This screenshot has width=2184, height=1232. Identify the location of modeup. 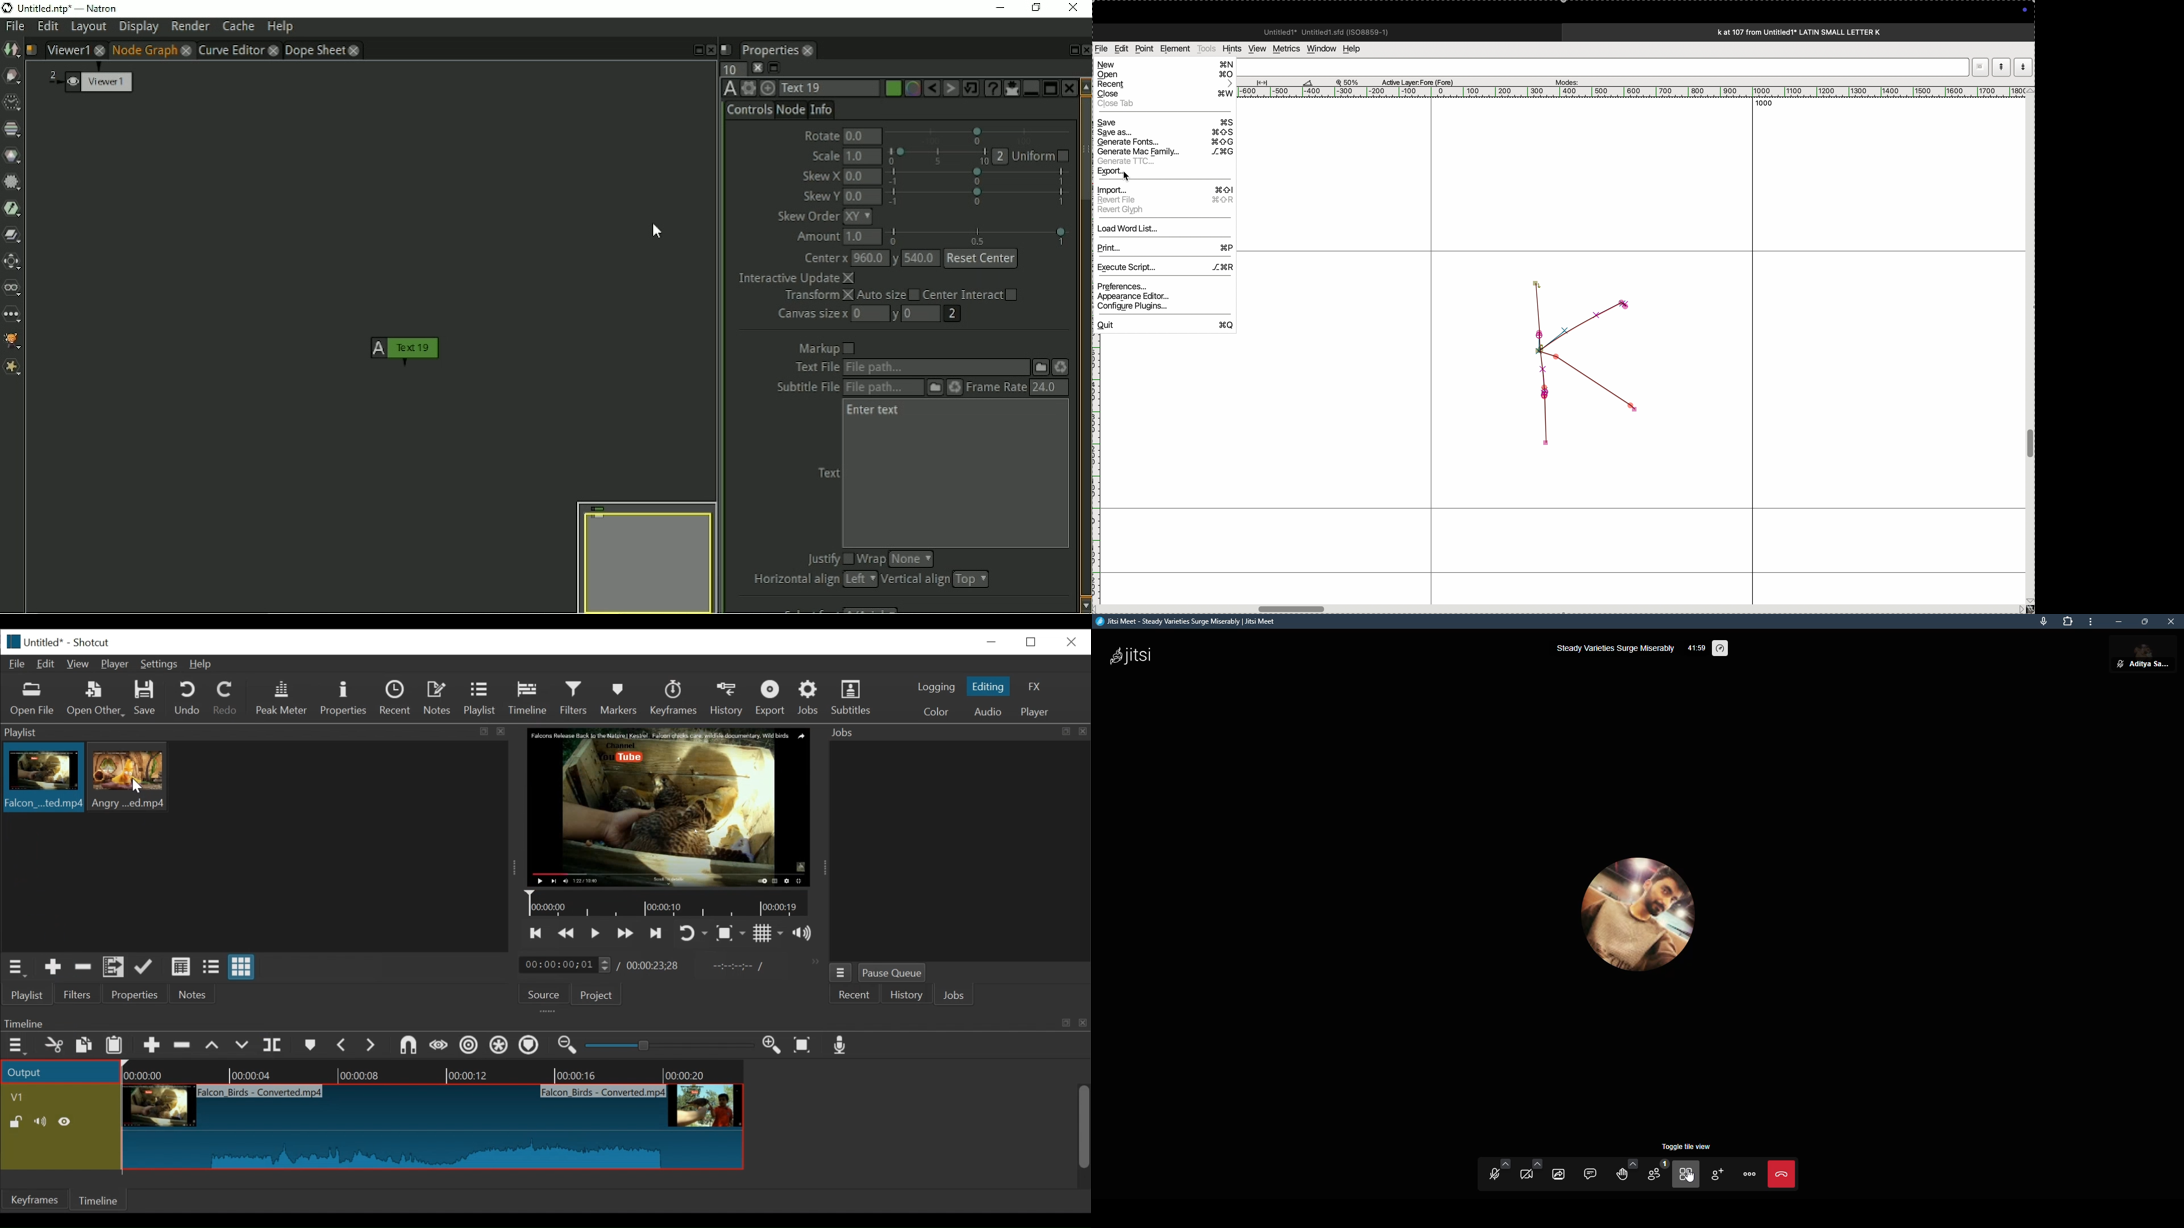
(2001, 67).